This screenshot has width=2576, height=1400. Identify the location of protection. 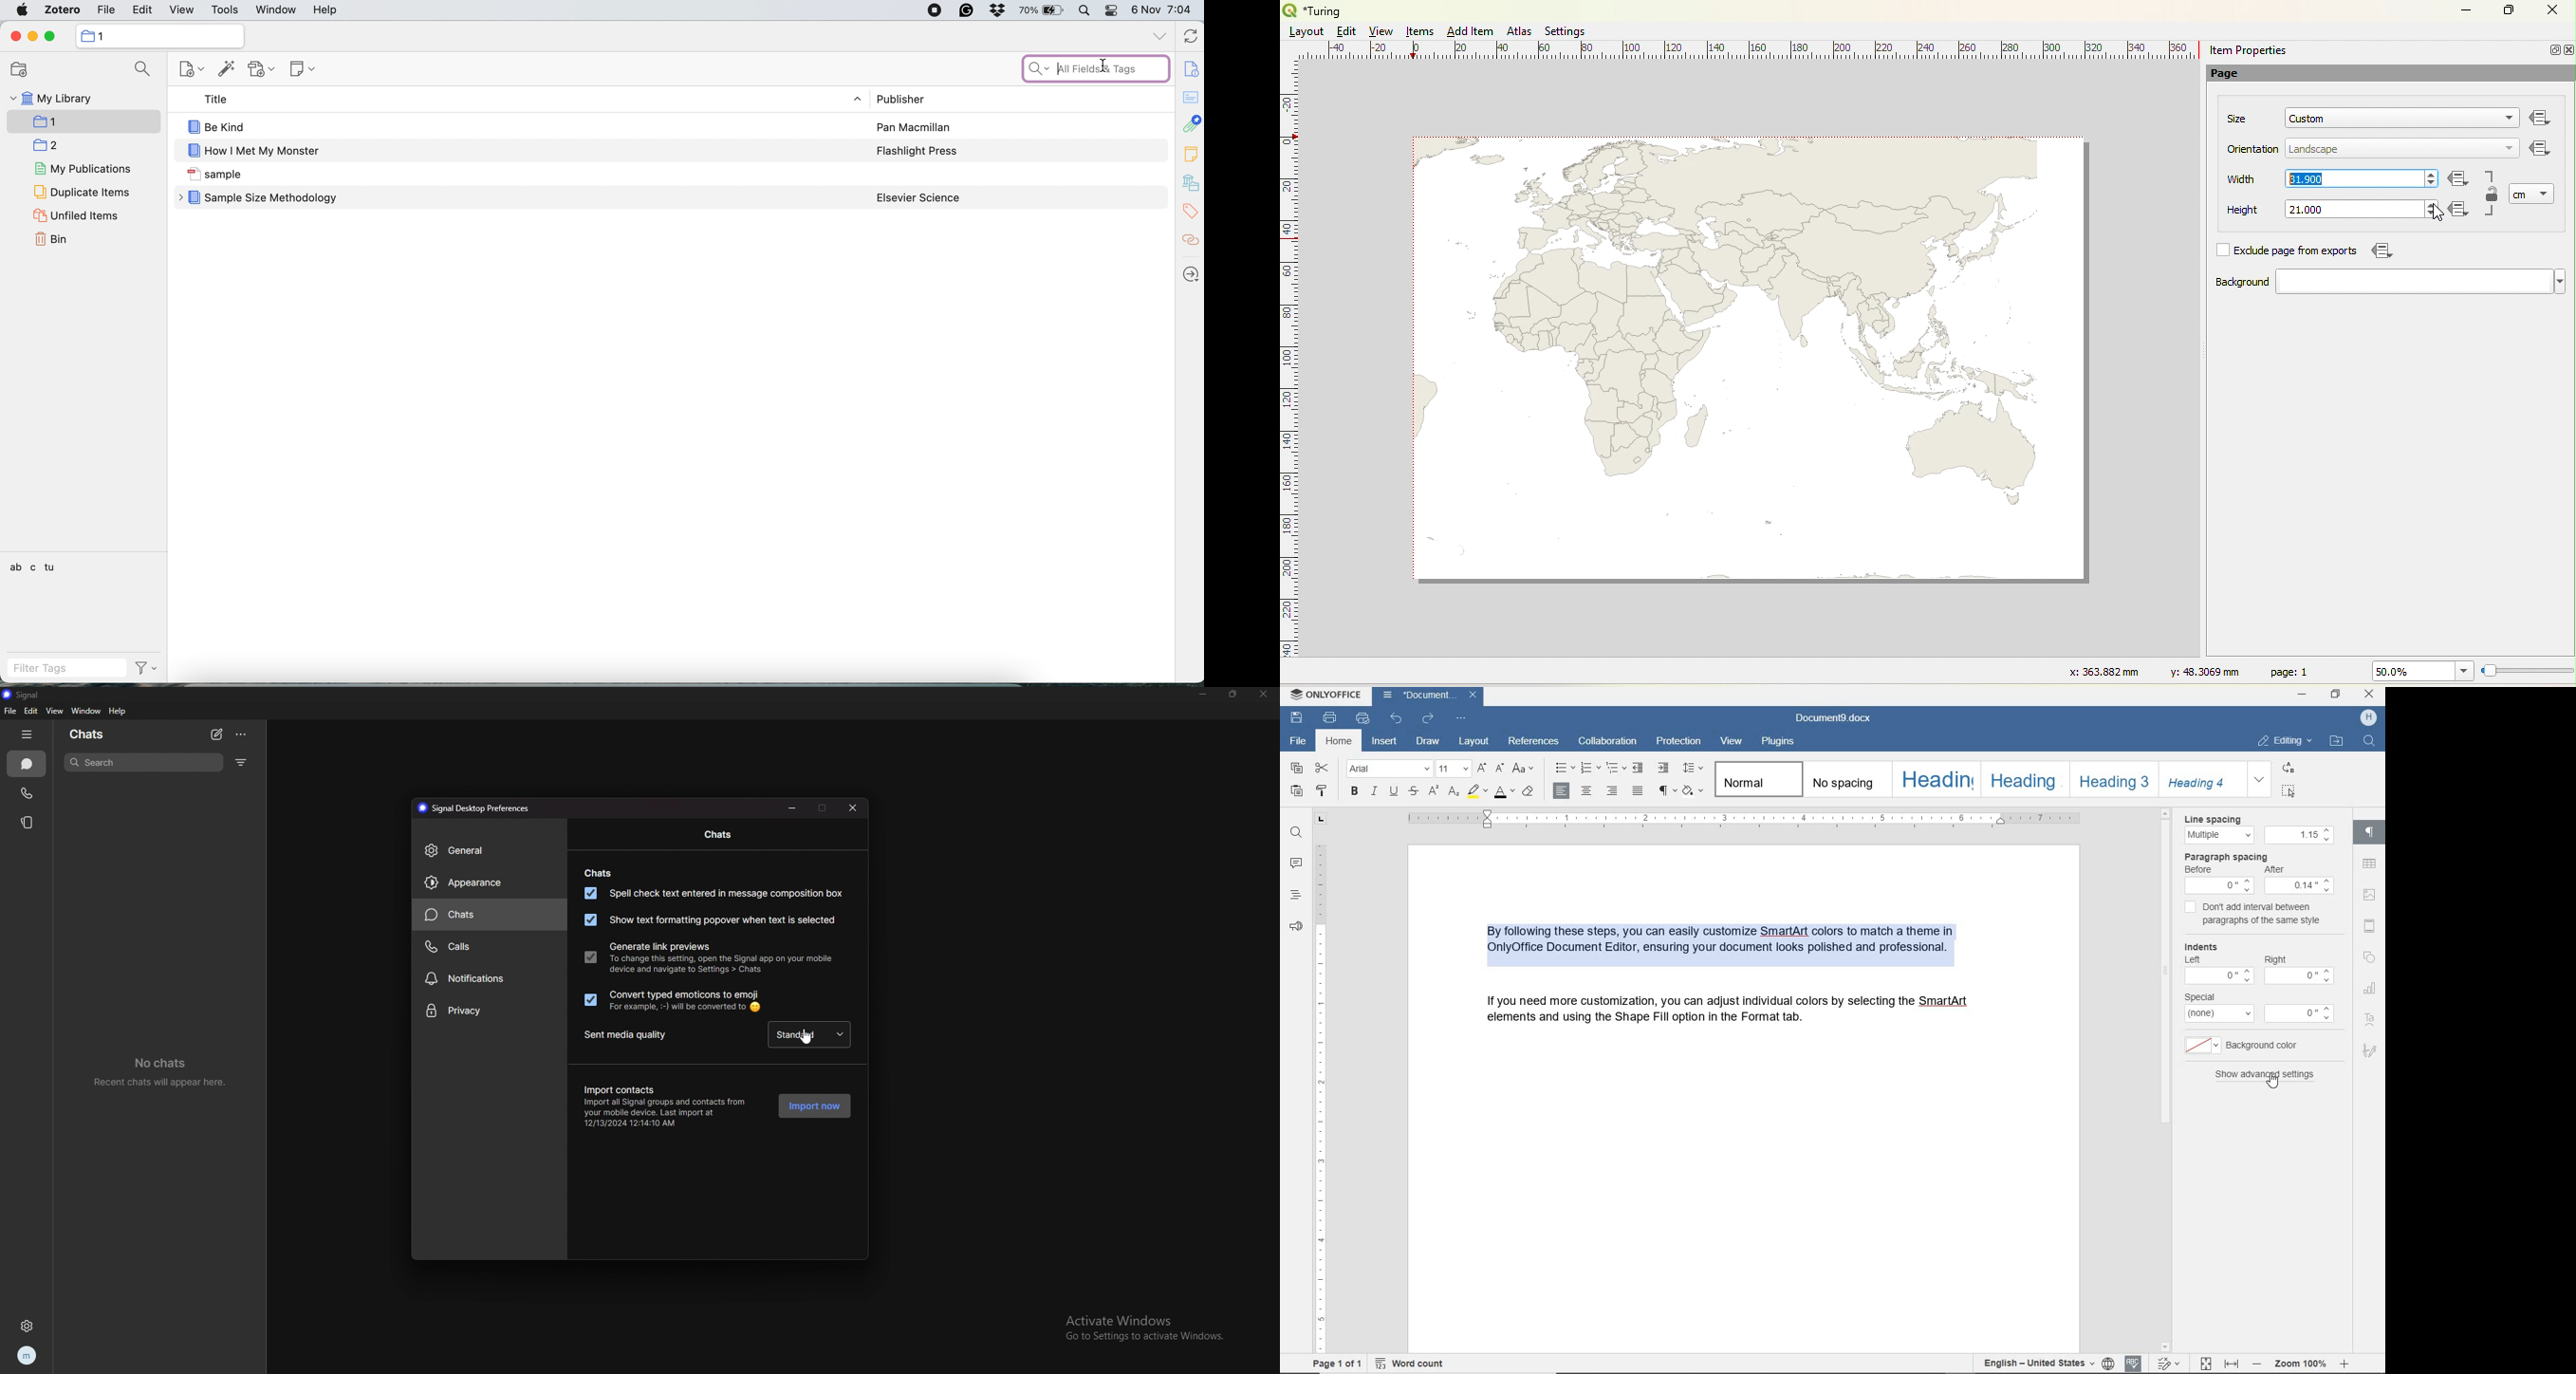
(1679, 742).